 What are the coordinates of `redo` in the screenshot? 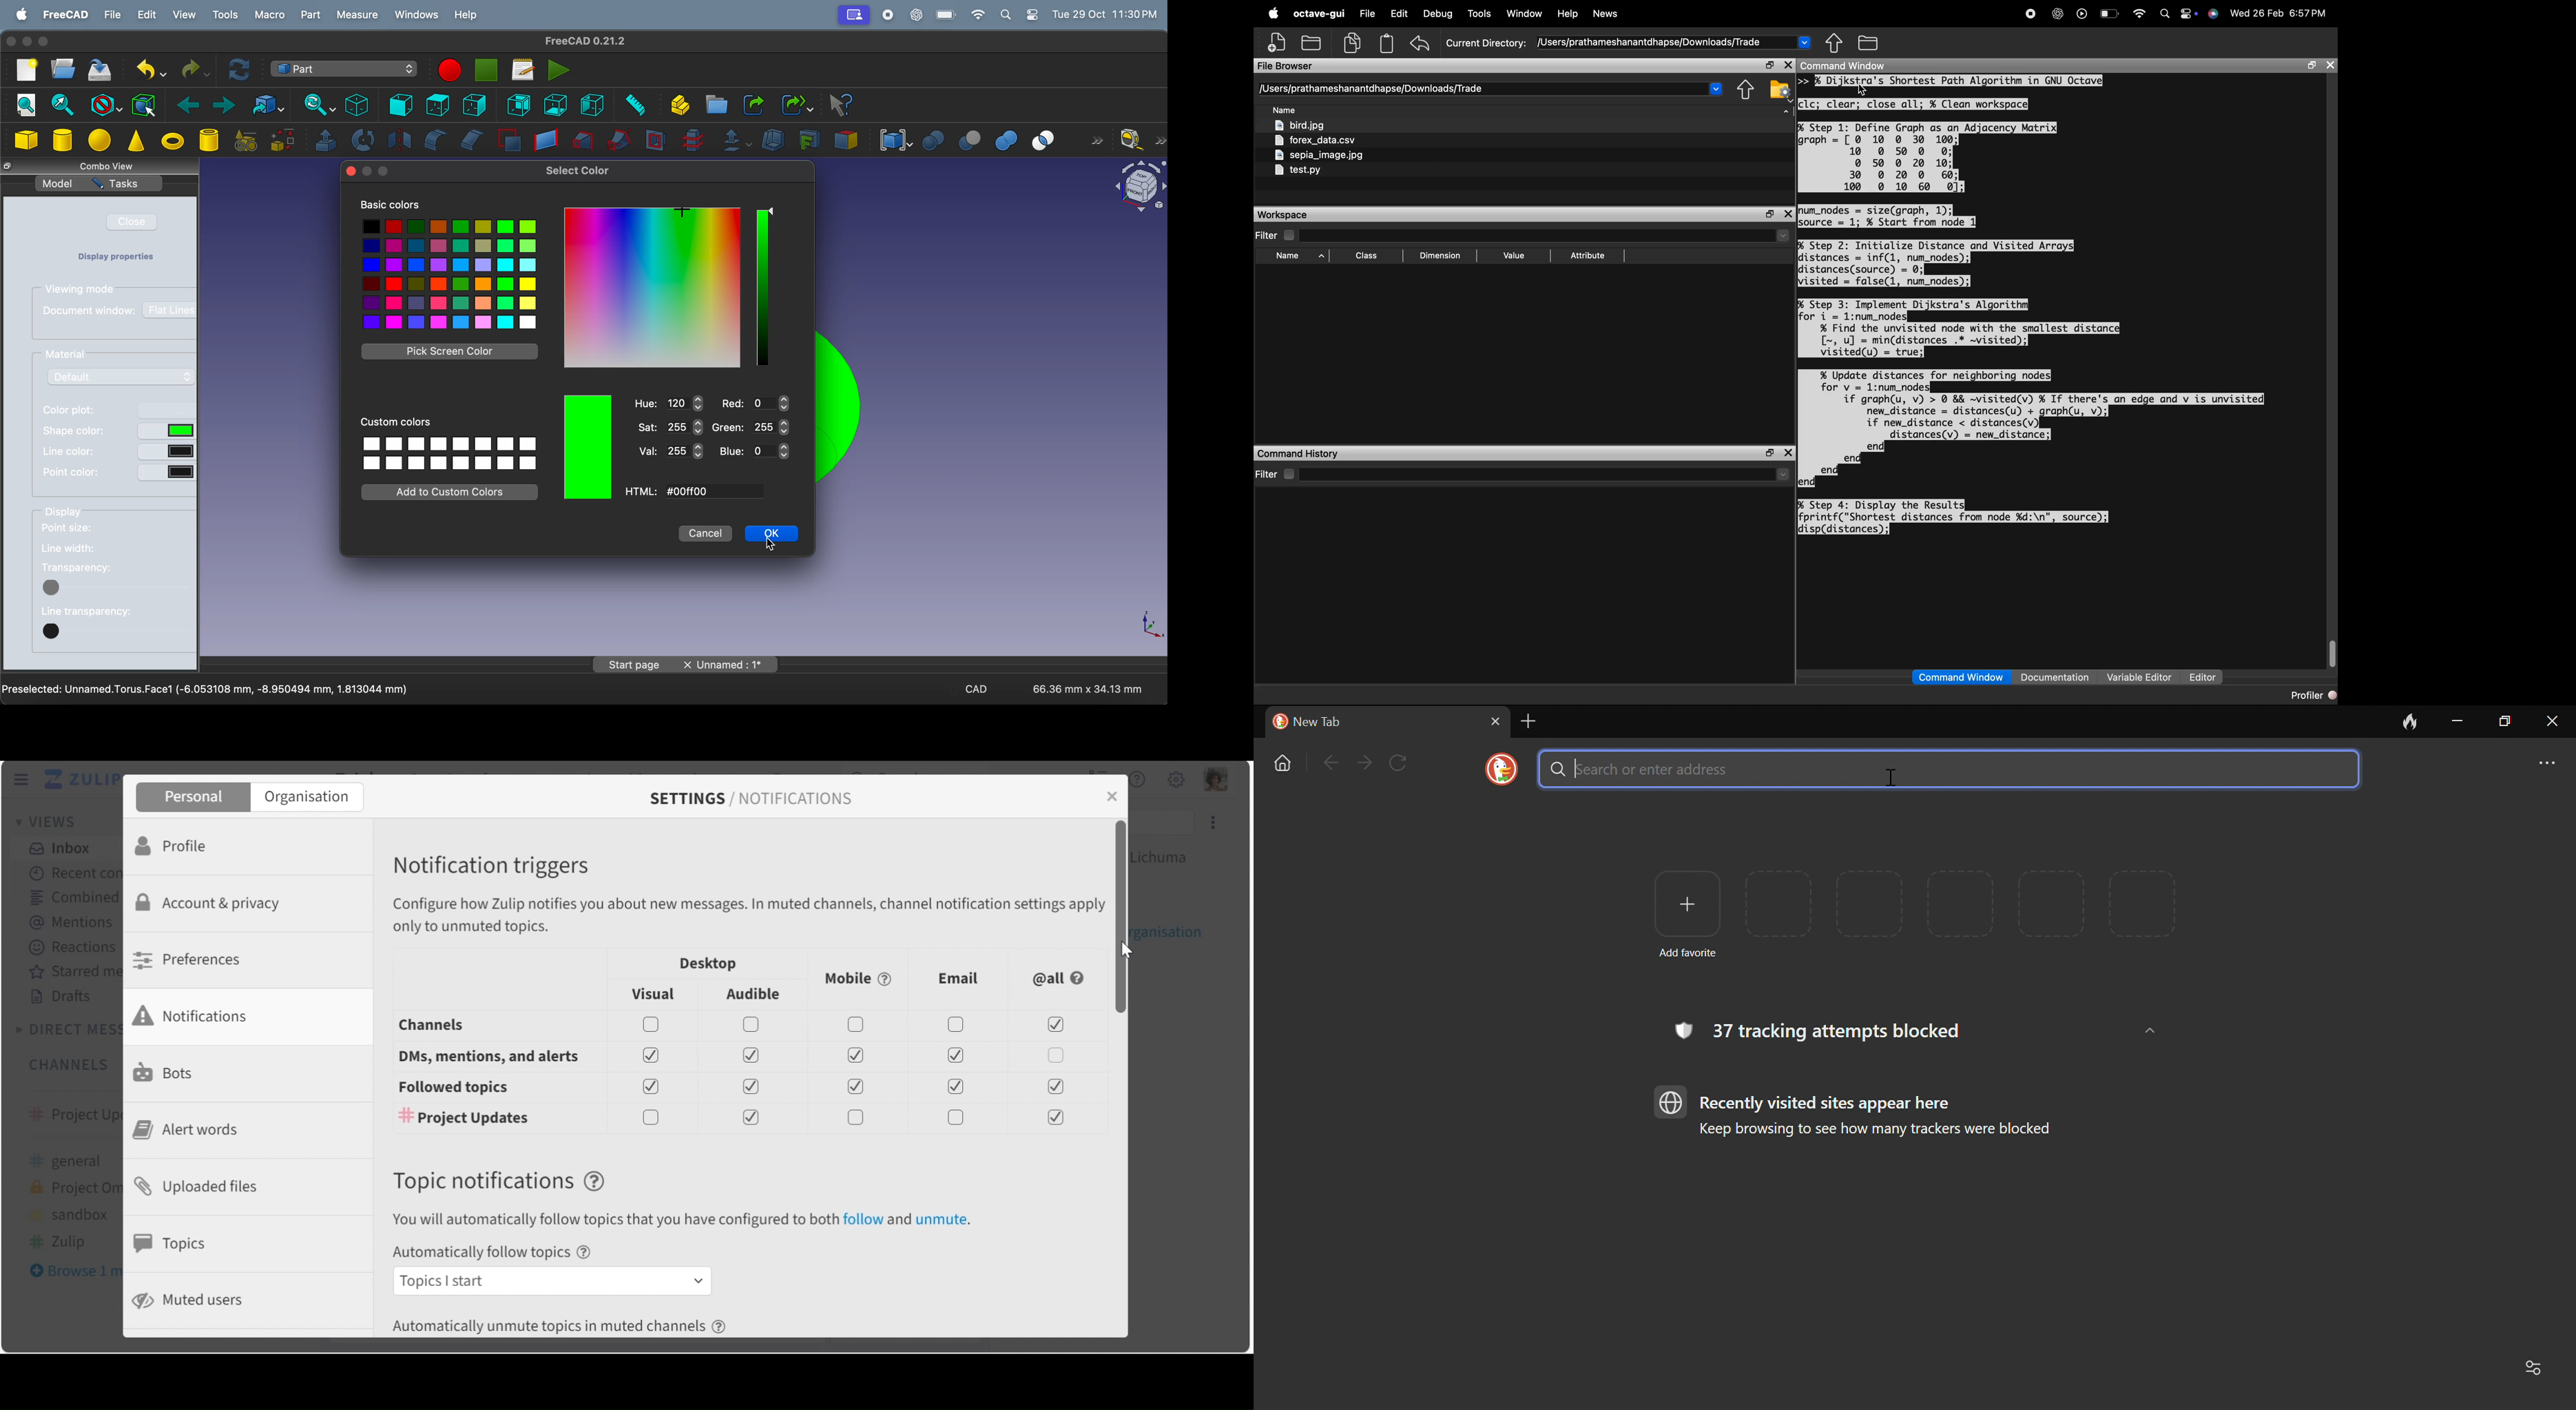 It's located at (194, 68).